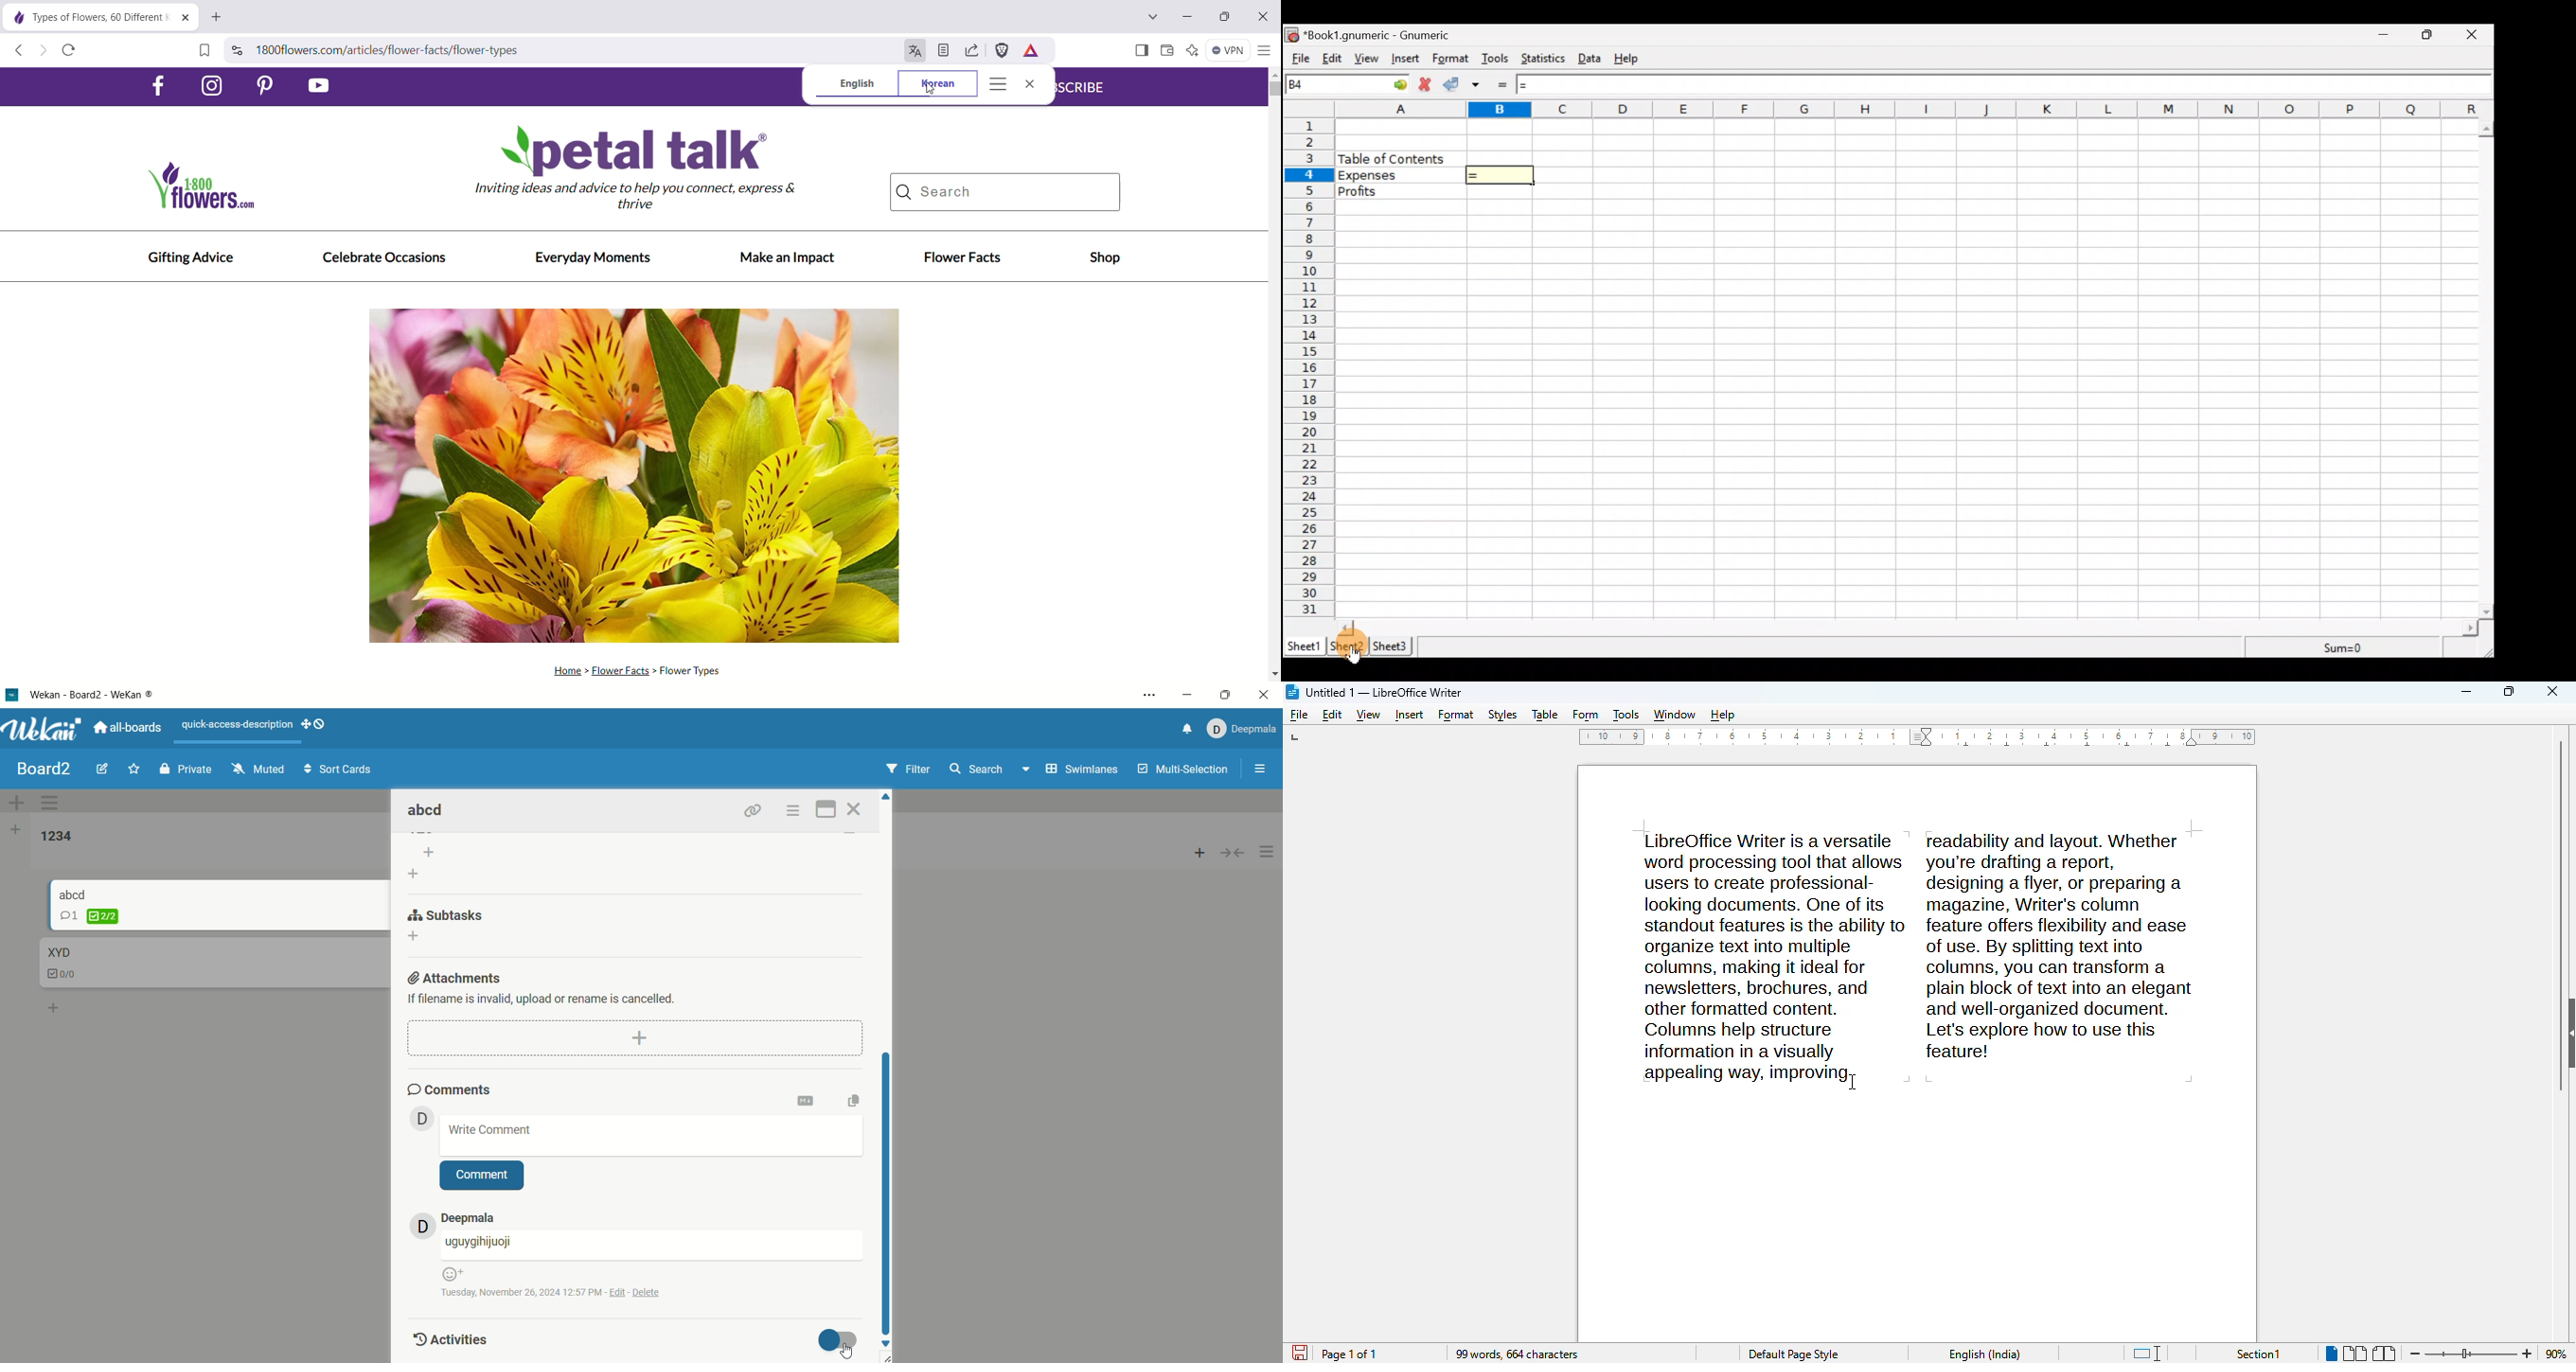 Image resolution: width=2576 pixels, height=1372 pixels. Describe the element at coordinates (2056, 733) in the screenshot. I see `1, 2, 3, 4, 5, 6, 7` at that location.